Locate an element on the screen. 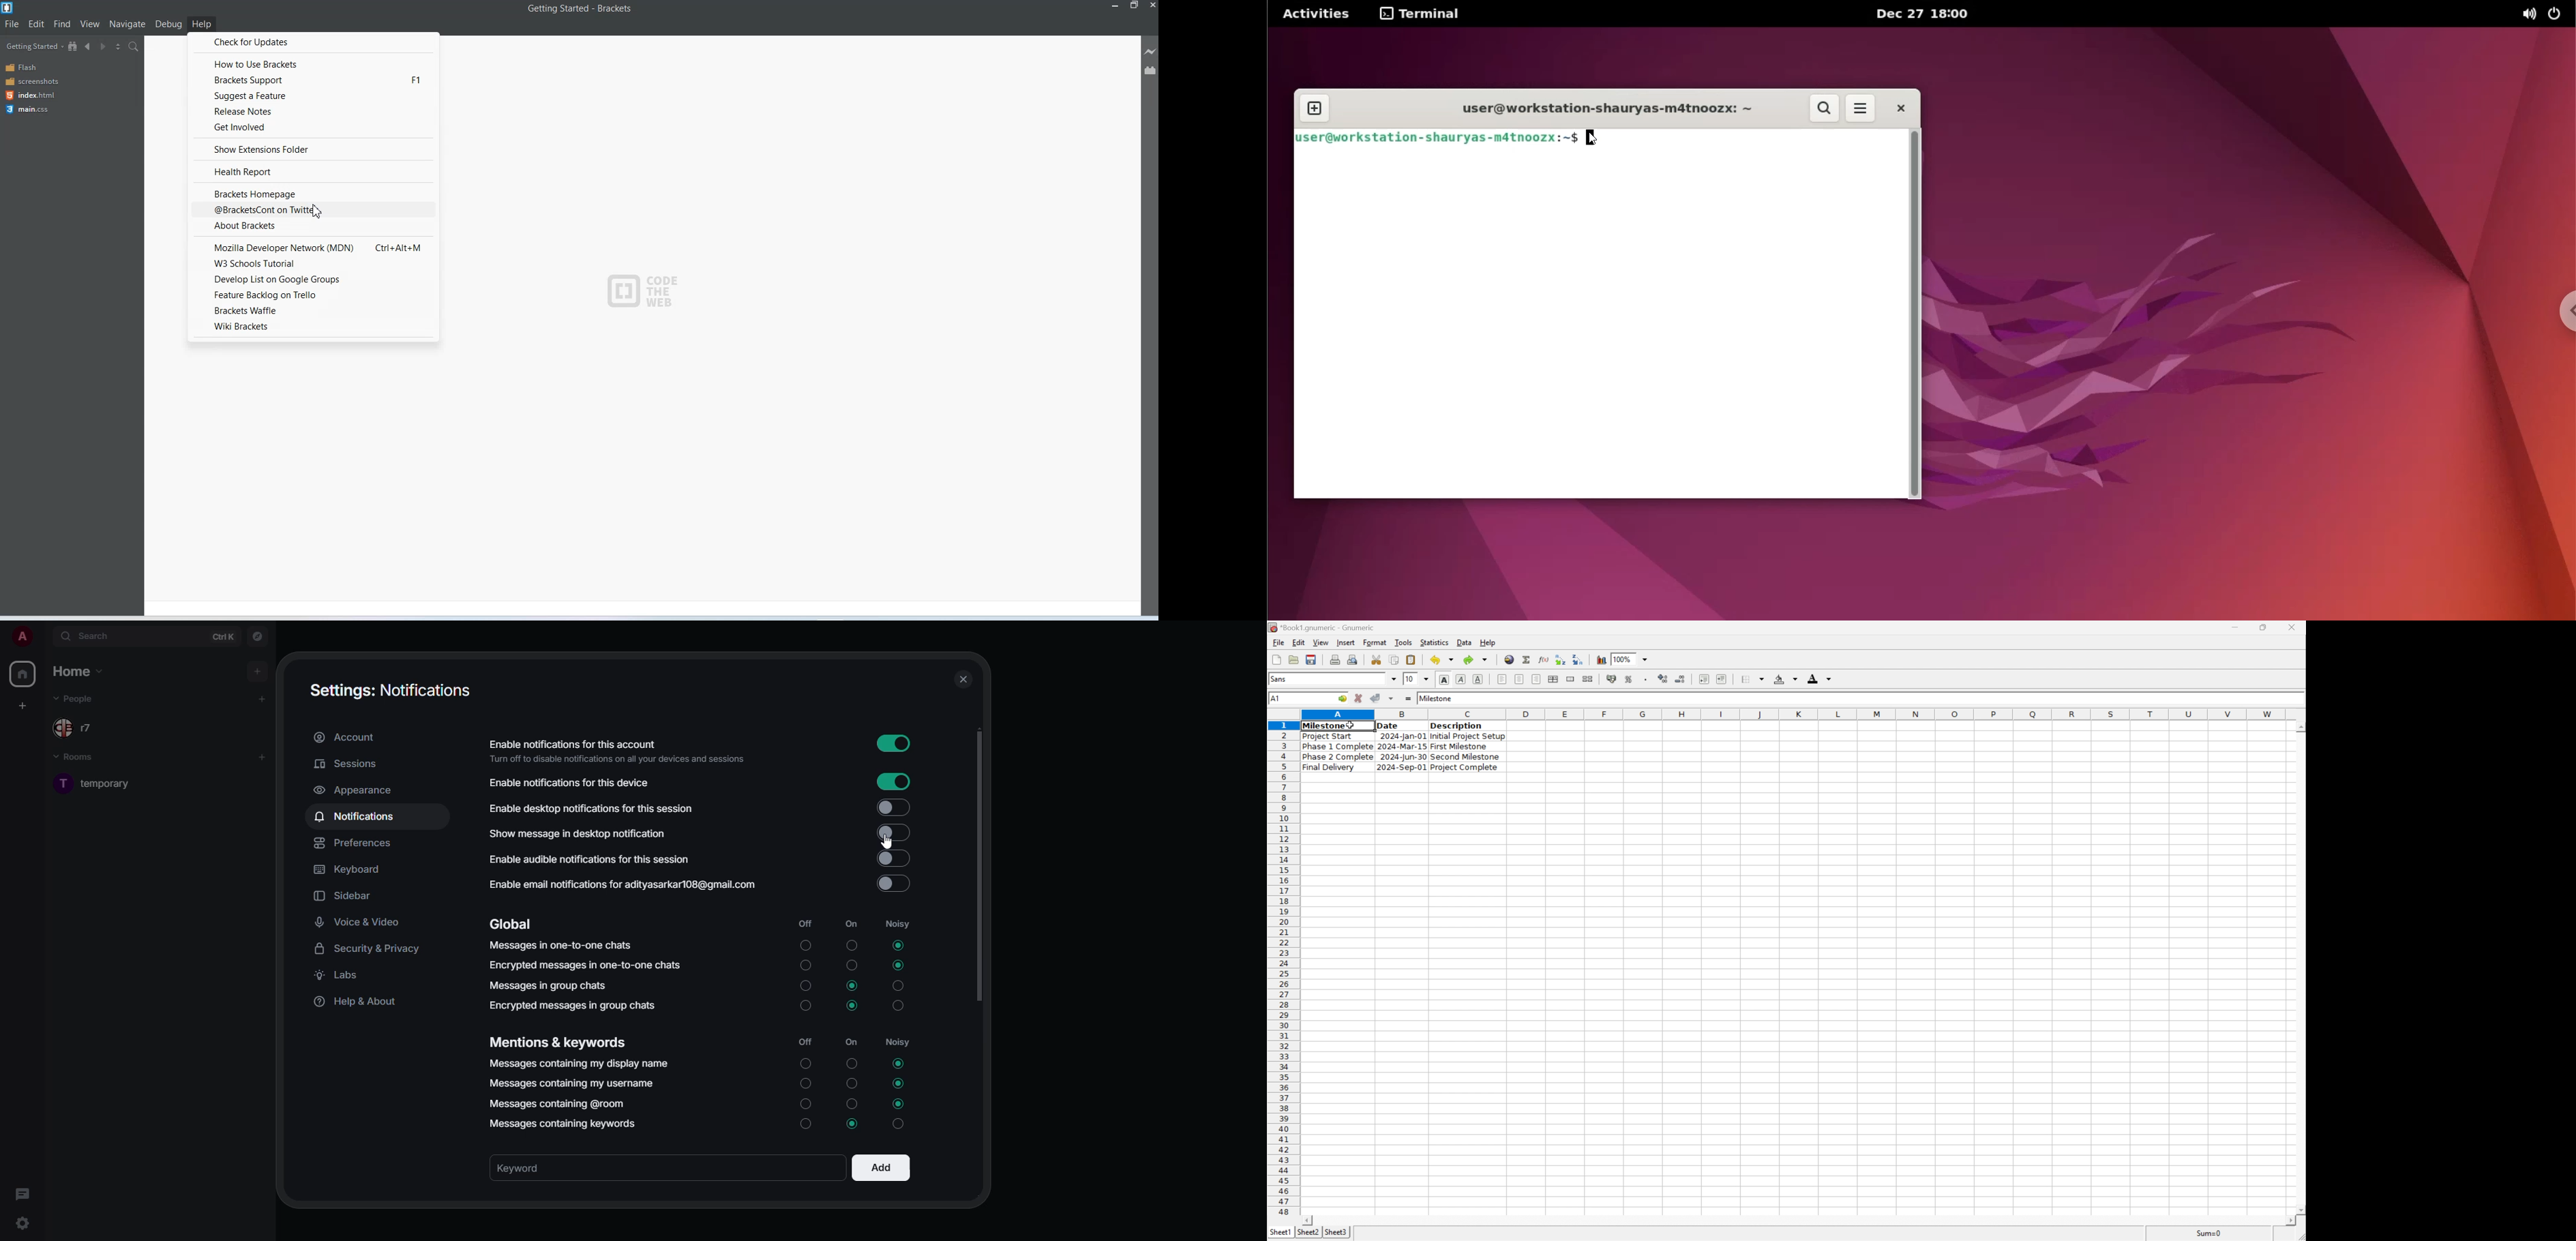 This screenshot has width=2576, height=1260. selected is located at coordinates (855, 1125).